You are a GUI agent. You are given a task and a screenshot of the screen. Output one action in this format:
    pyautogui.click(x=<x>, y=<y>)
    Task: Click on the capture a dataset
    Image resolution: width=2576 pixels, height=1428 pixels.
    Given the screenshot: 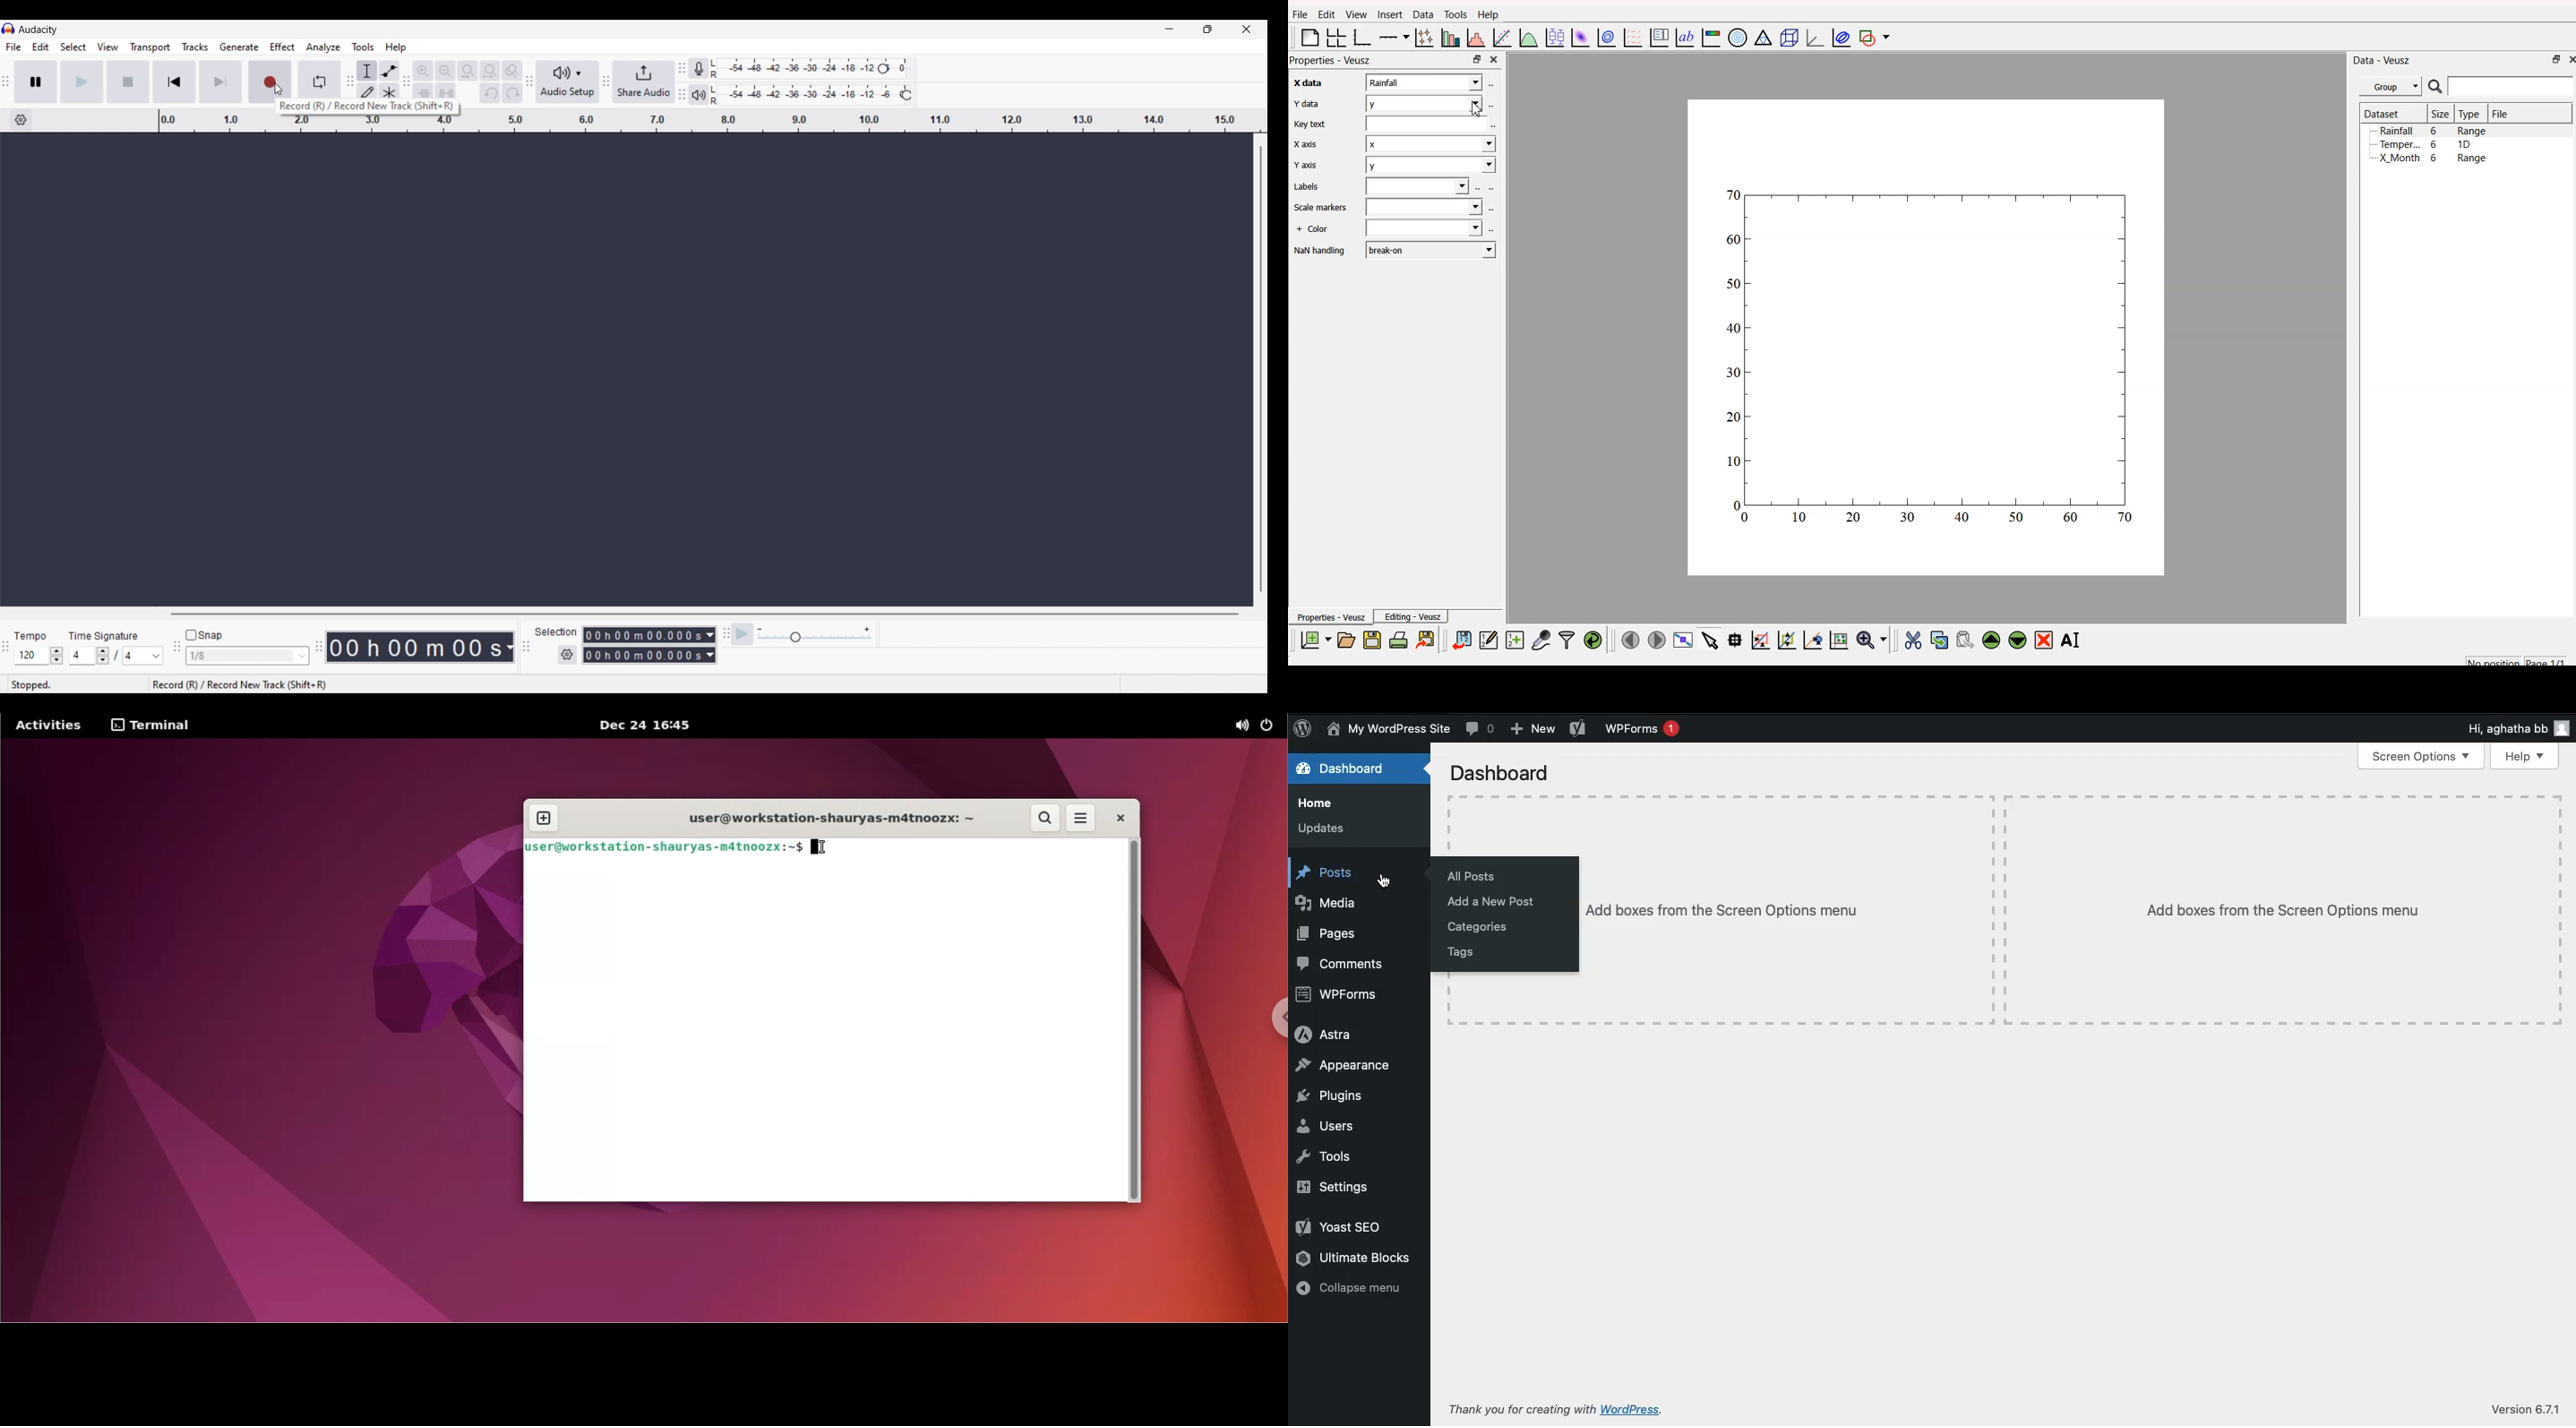 What is the action you would take?
    pyautogui.click(x=1540, y=638)
    